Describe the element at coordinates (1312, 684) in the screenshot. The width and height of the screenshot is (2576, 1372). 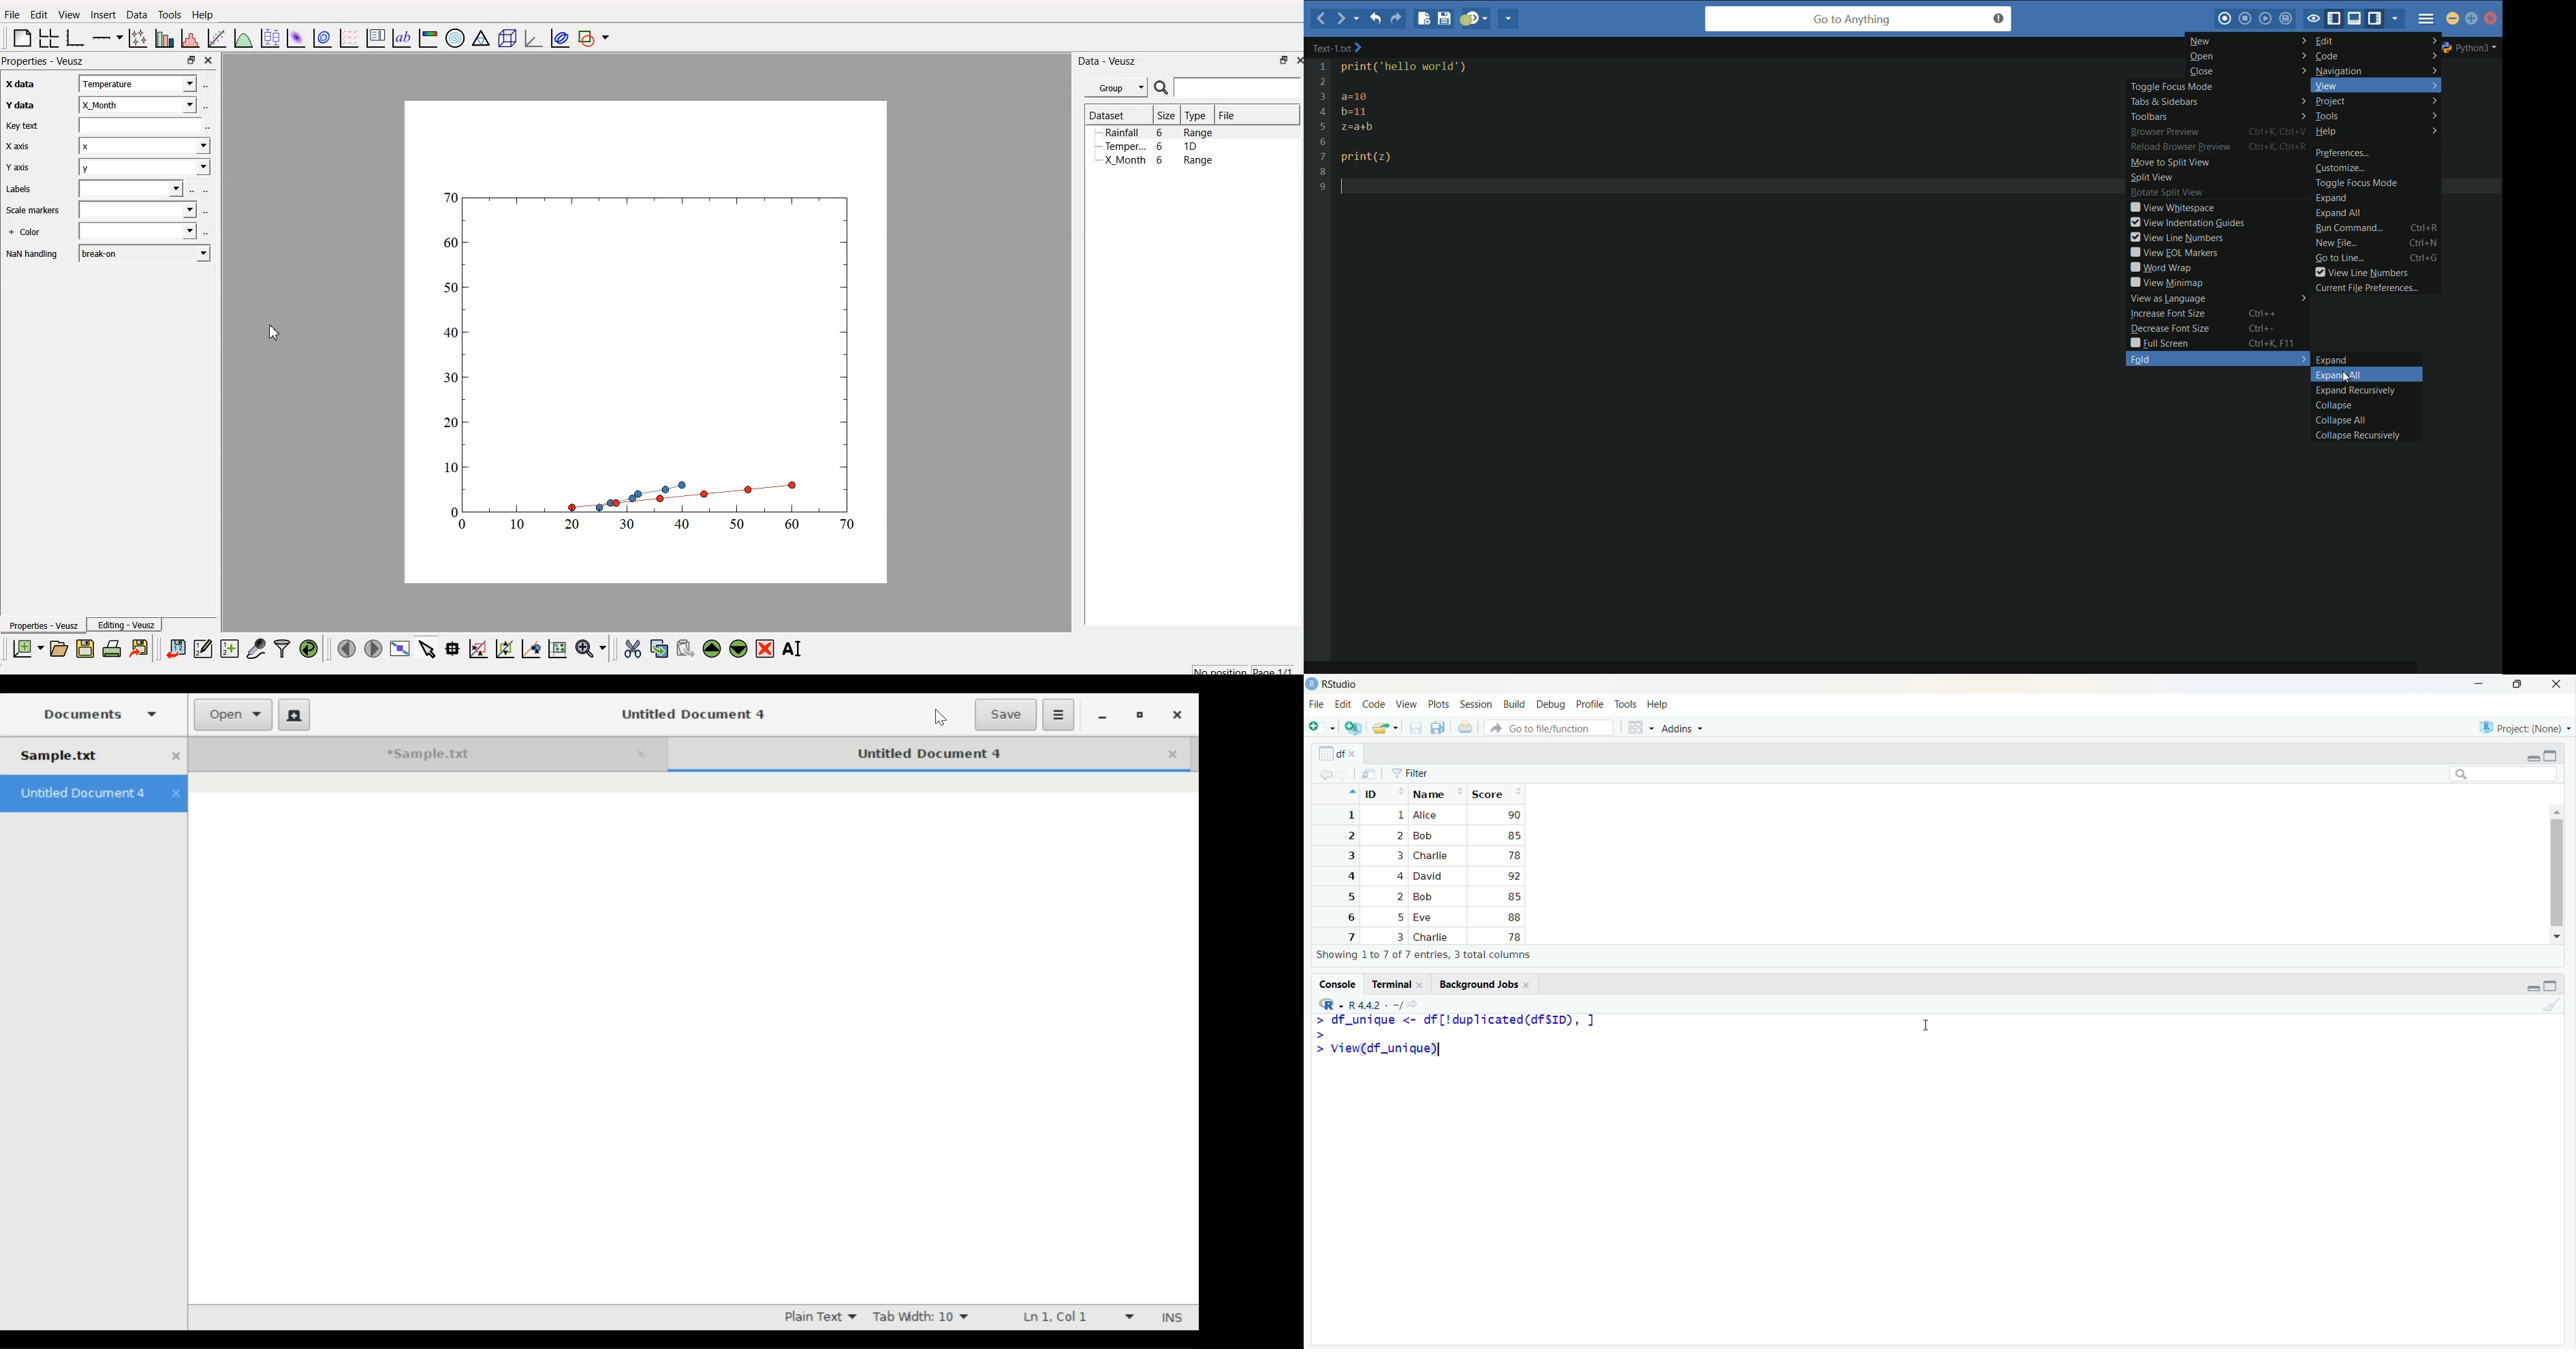
I see `logo` at that location.